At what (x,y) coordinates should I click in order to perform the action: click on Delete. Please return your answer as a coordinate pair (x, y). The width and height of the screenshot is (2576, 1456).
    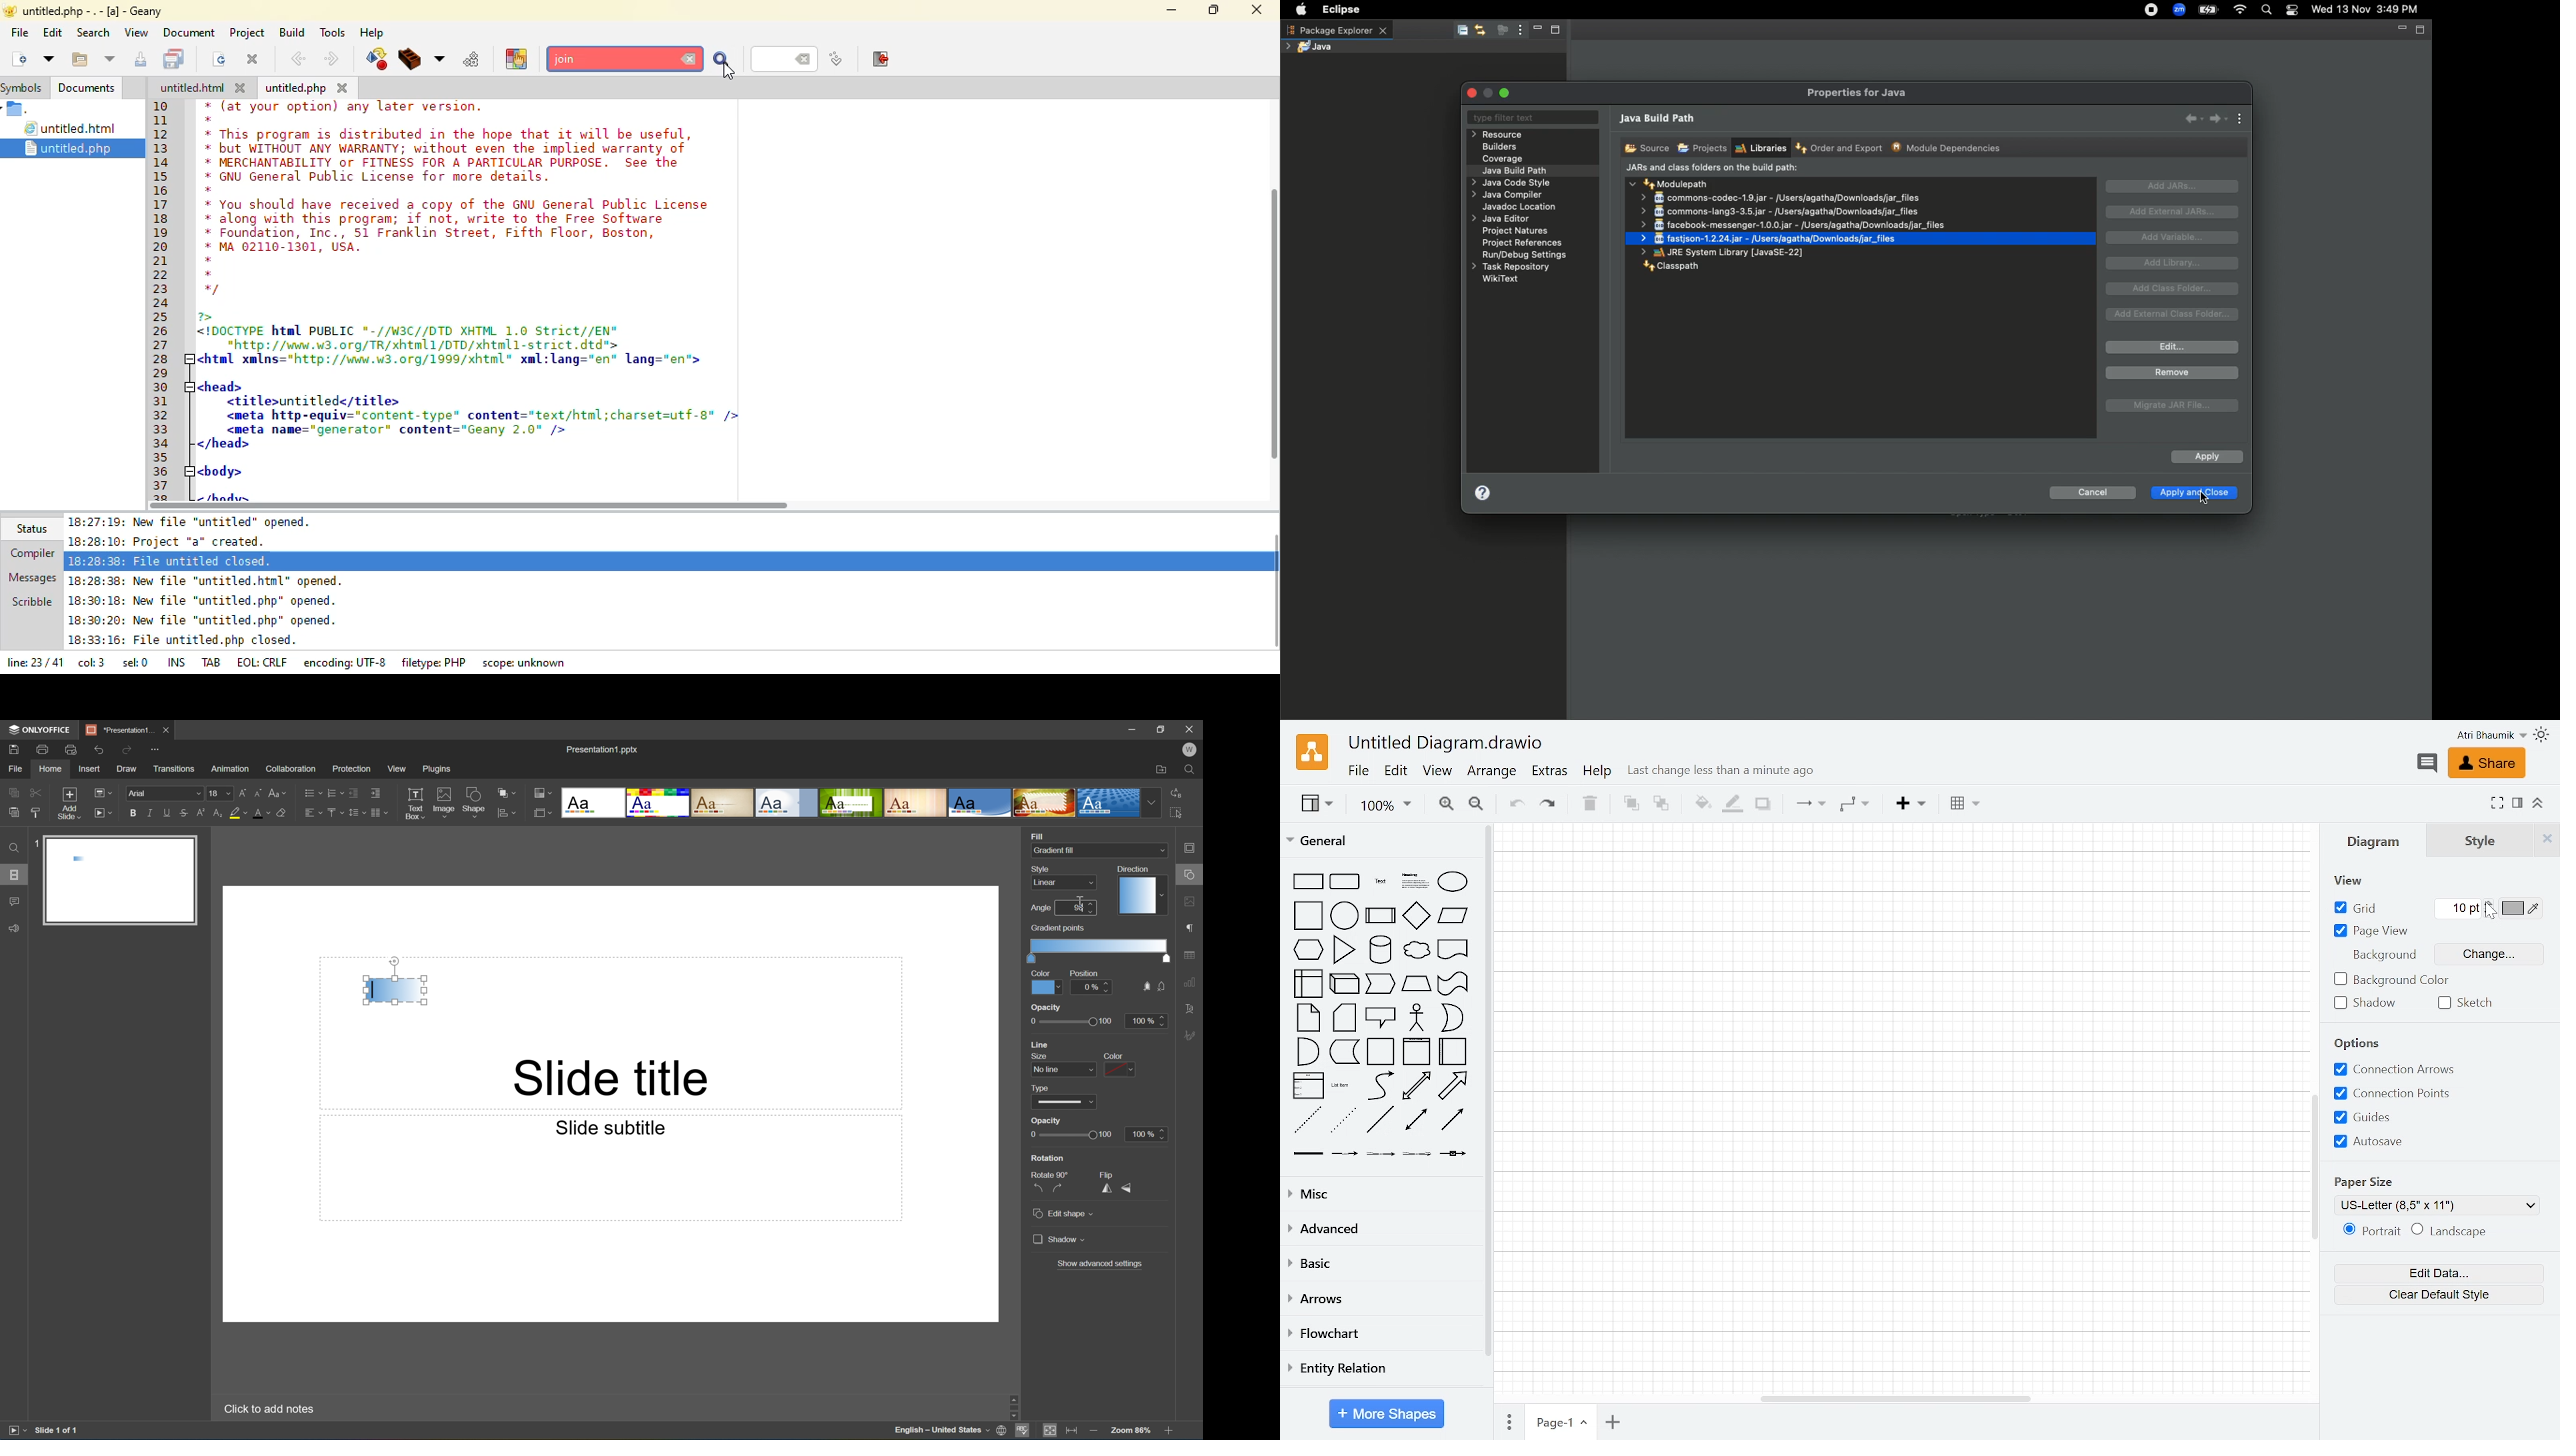
    Looking at the image, I should click on (1591, 805).